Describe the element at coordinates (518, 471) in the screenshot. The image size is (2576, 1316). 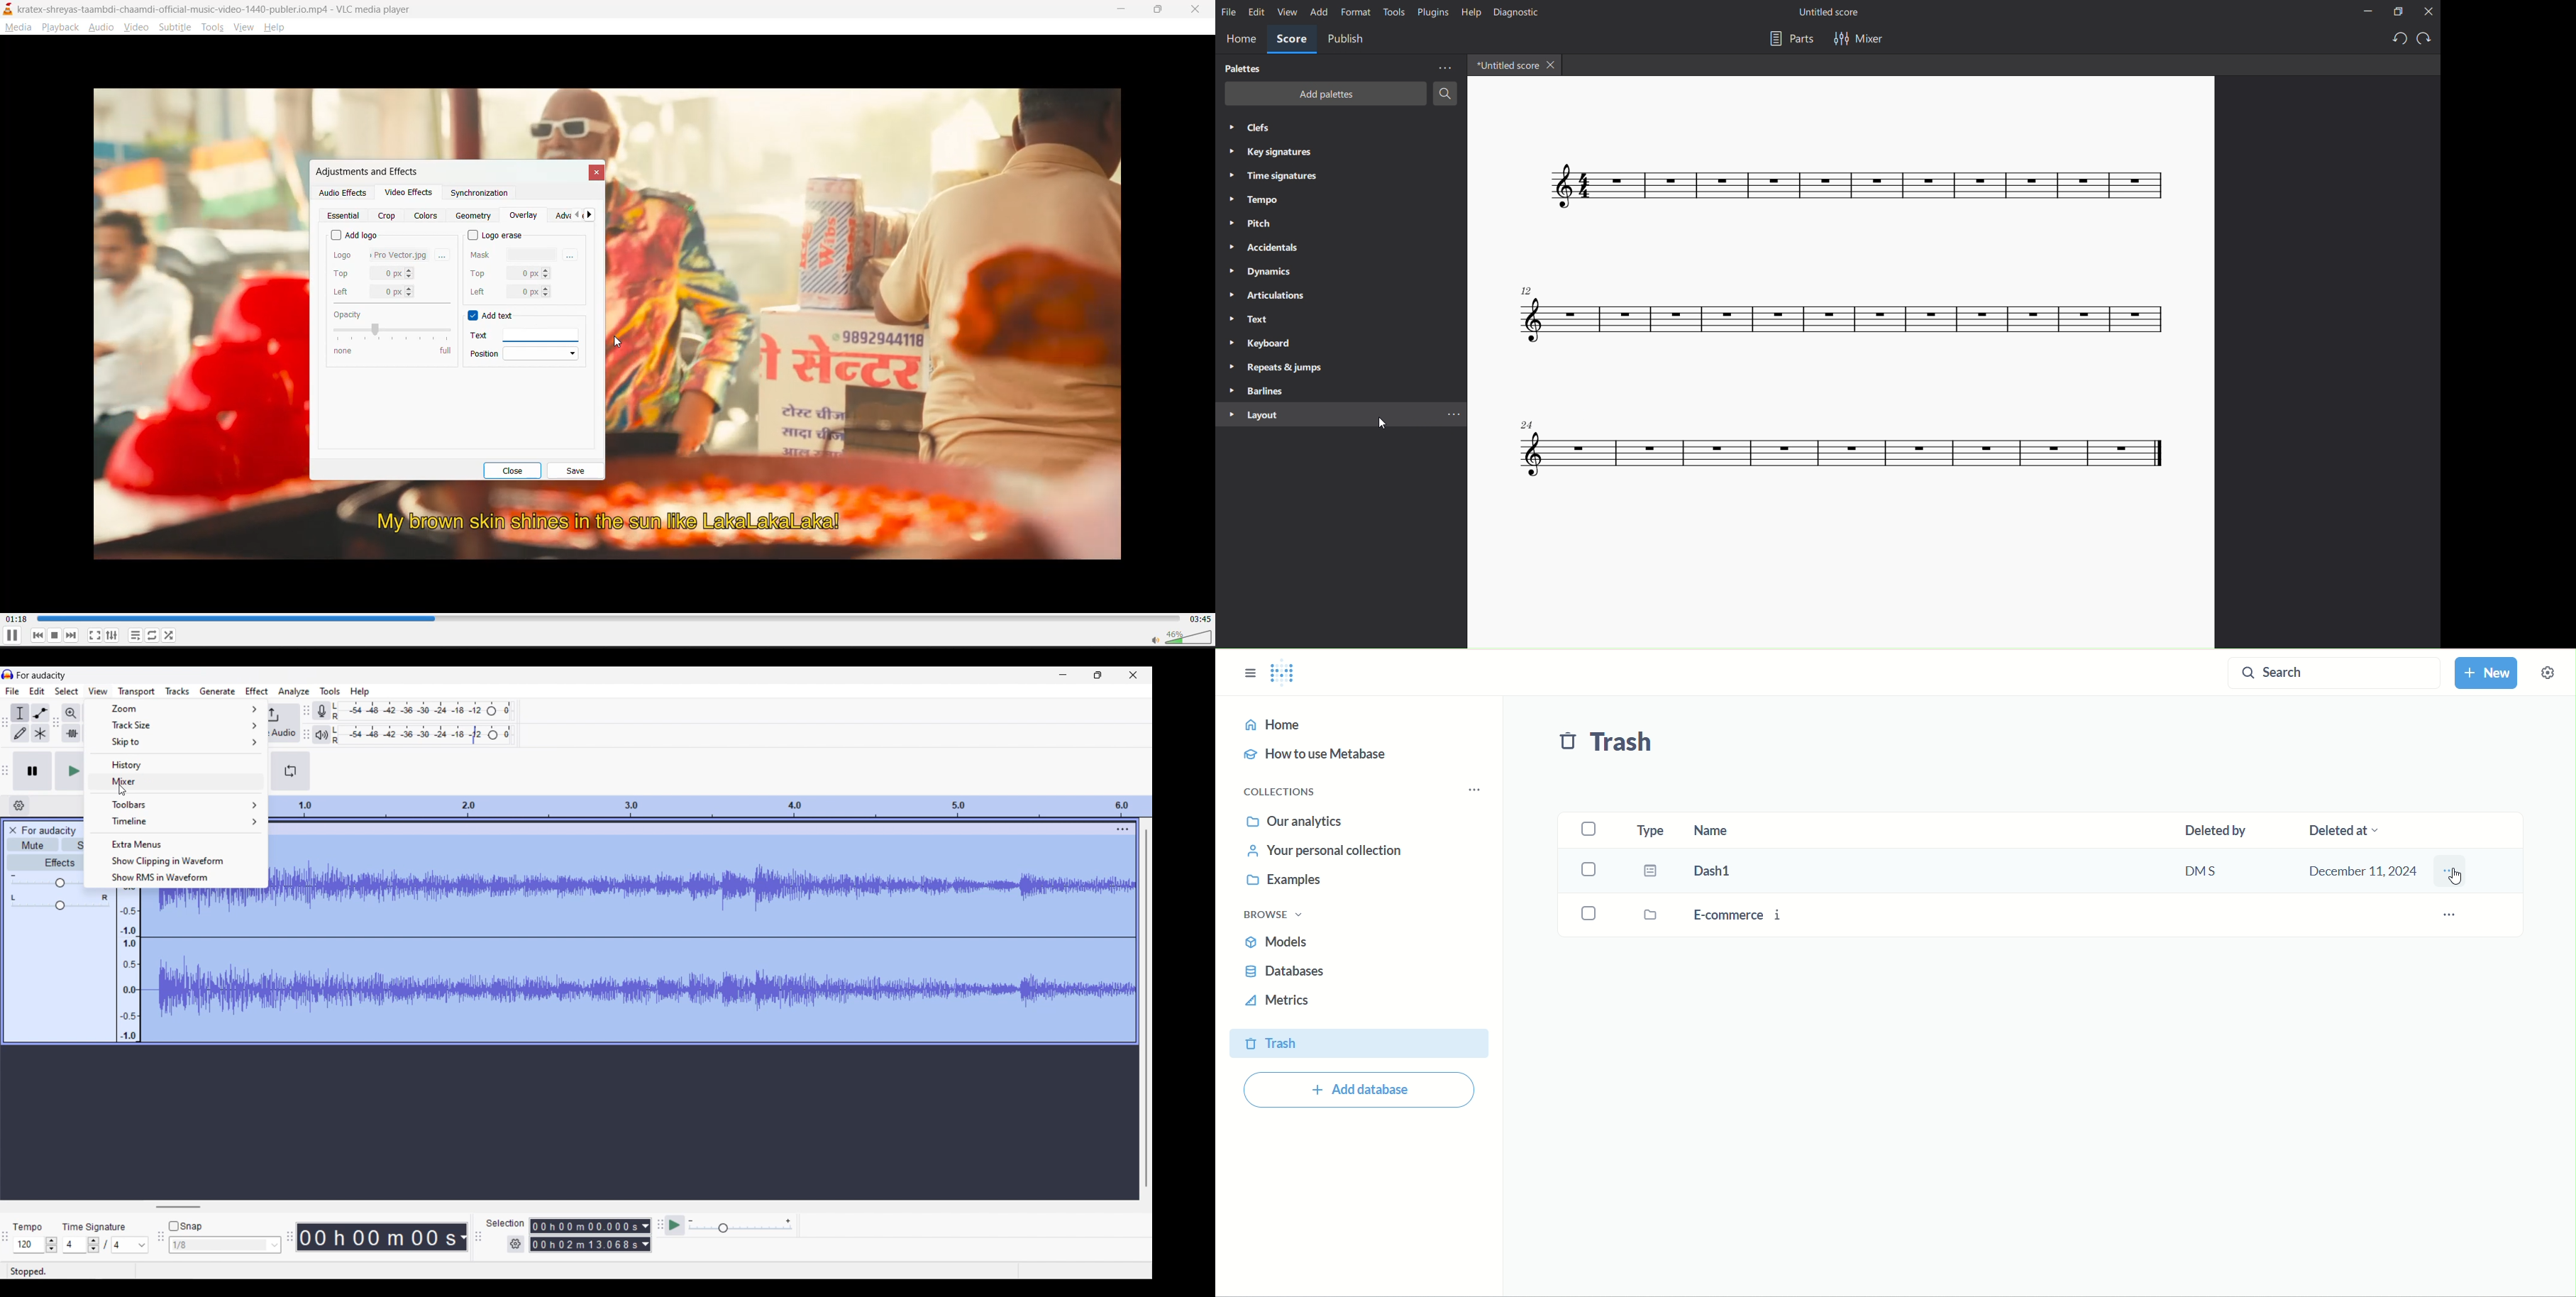
I see `close` at that location.